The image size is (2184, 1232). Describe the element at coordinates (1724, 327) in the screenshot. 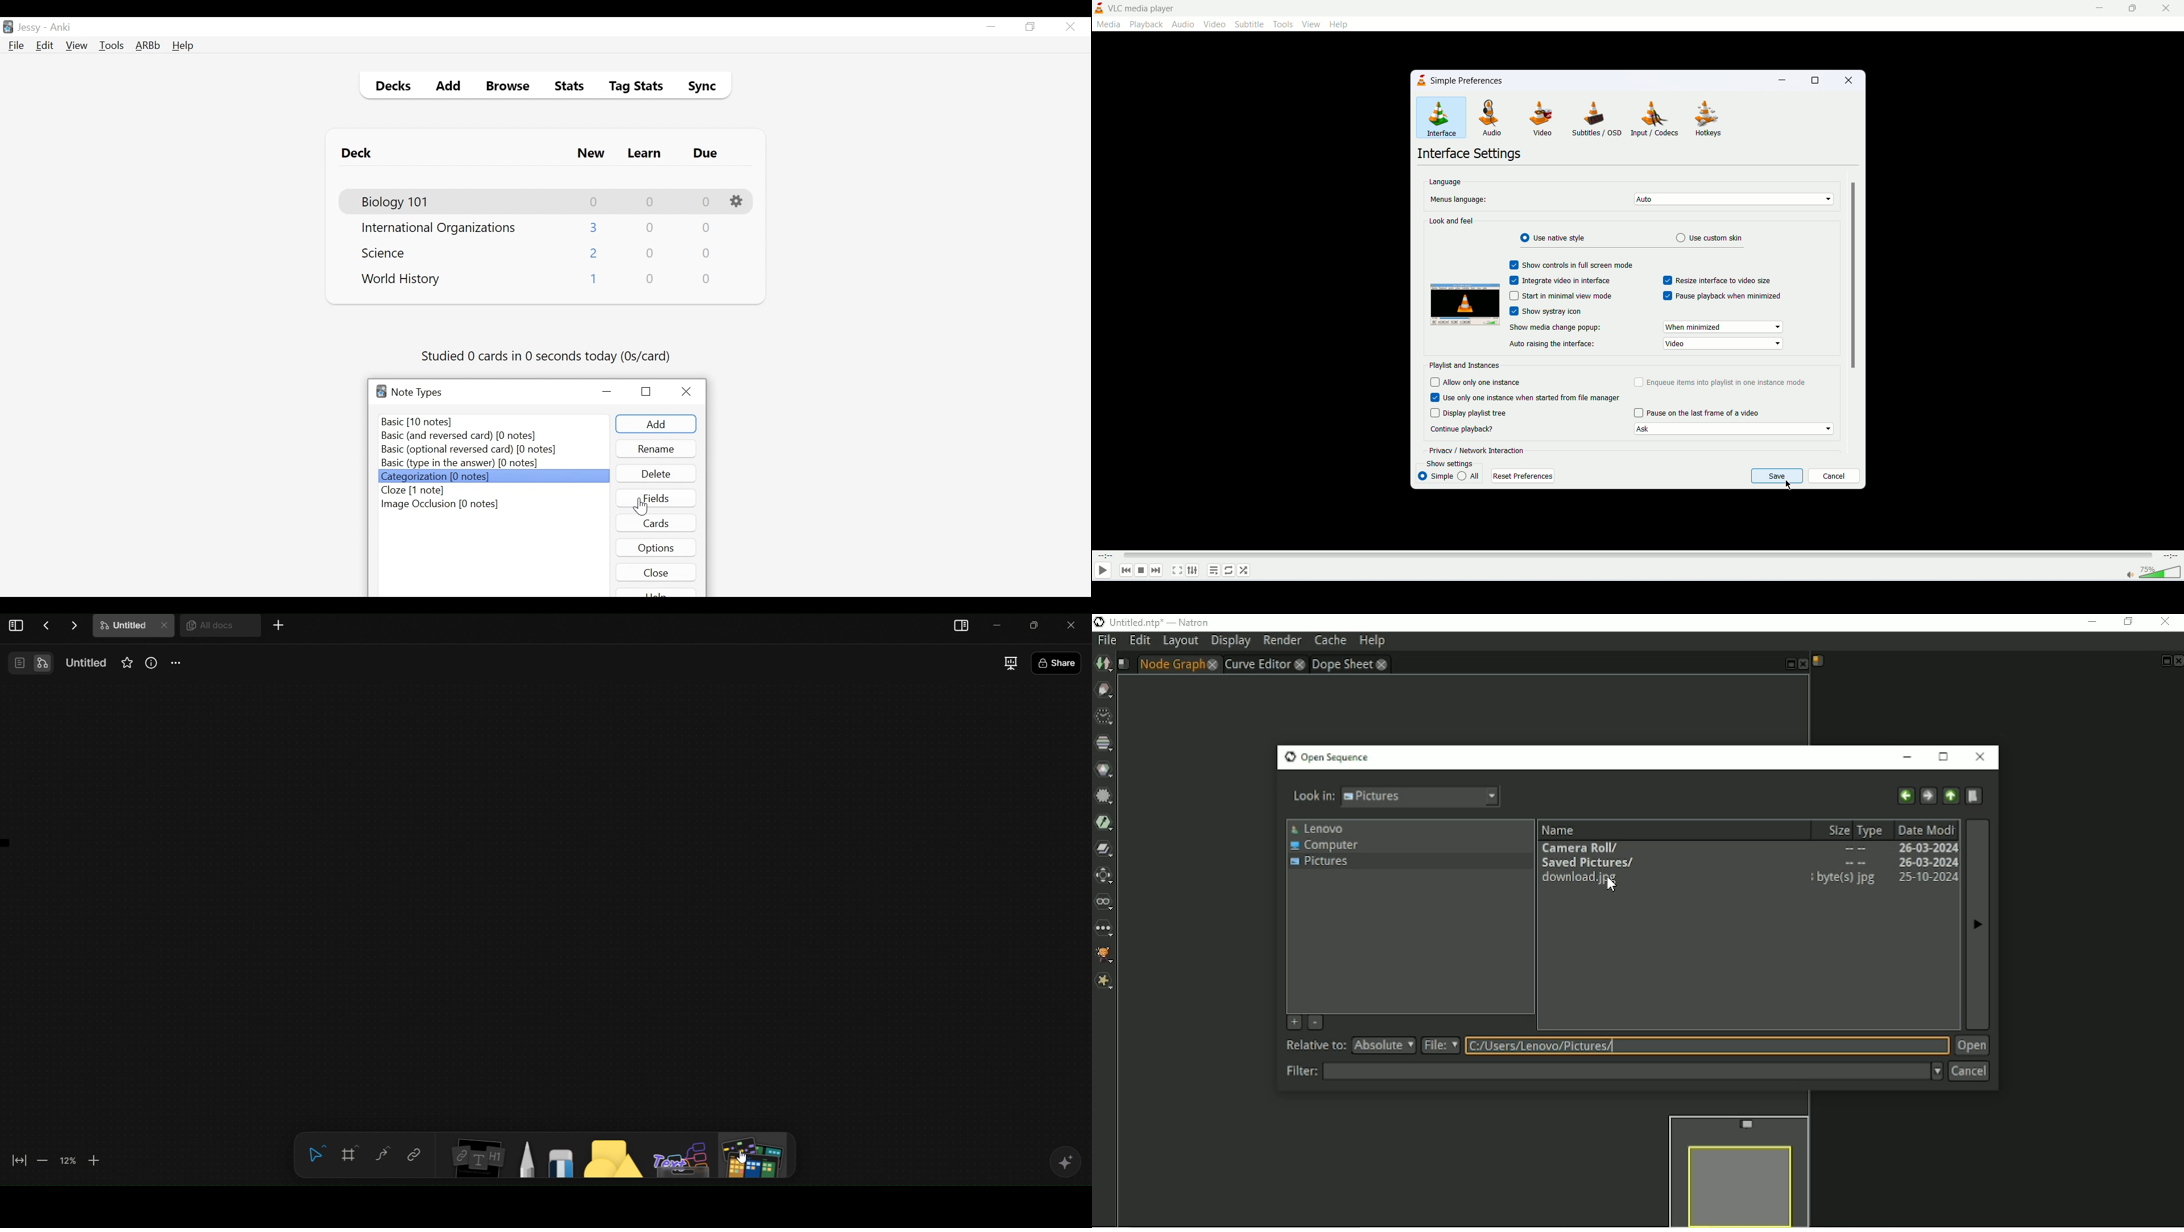

I see `Change Media Popup dropdown` at that location.